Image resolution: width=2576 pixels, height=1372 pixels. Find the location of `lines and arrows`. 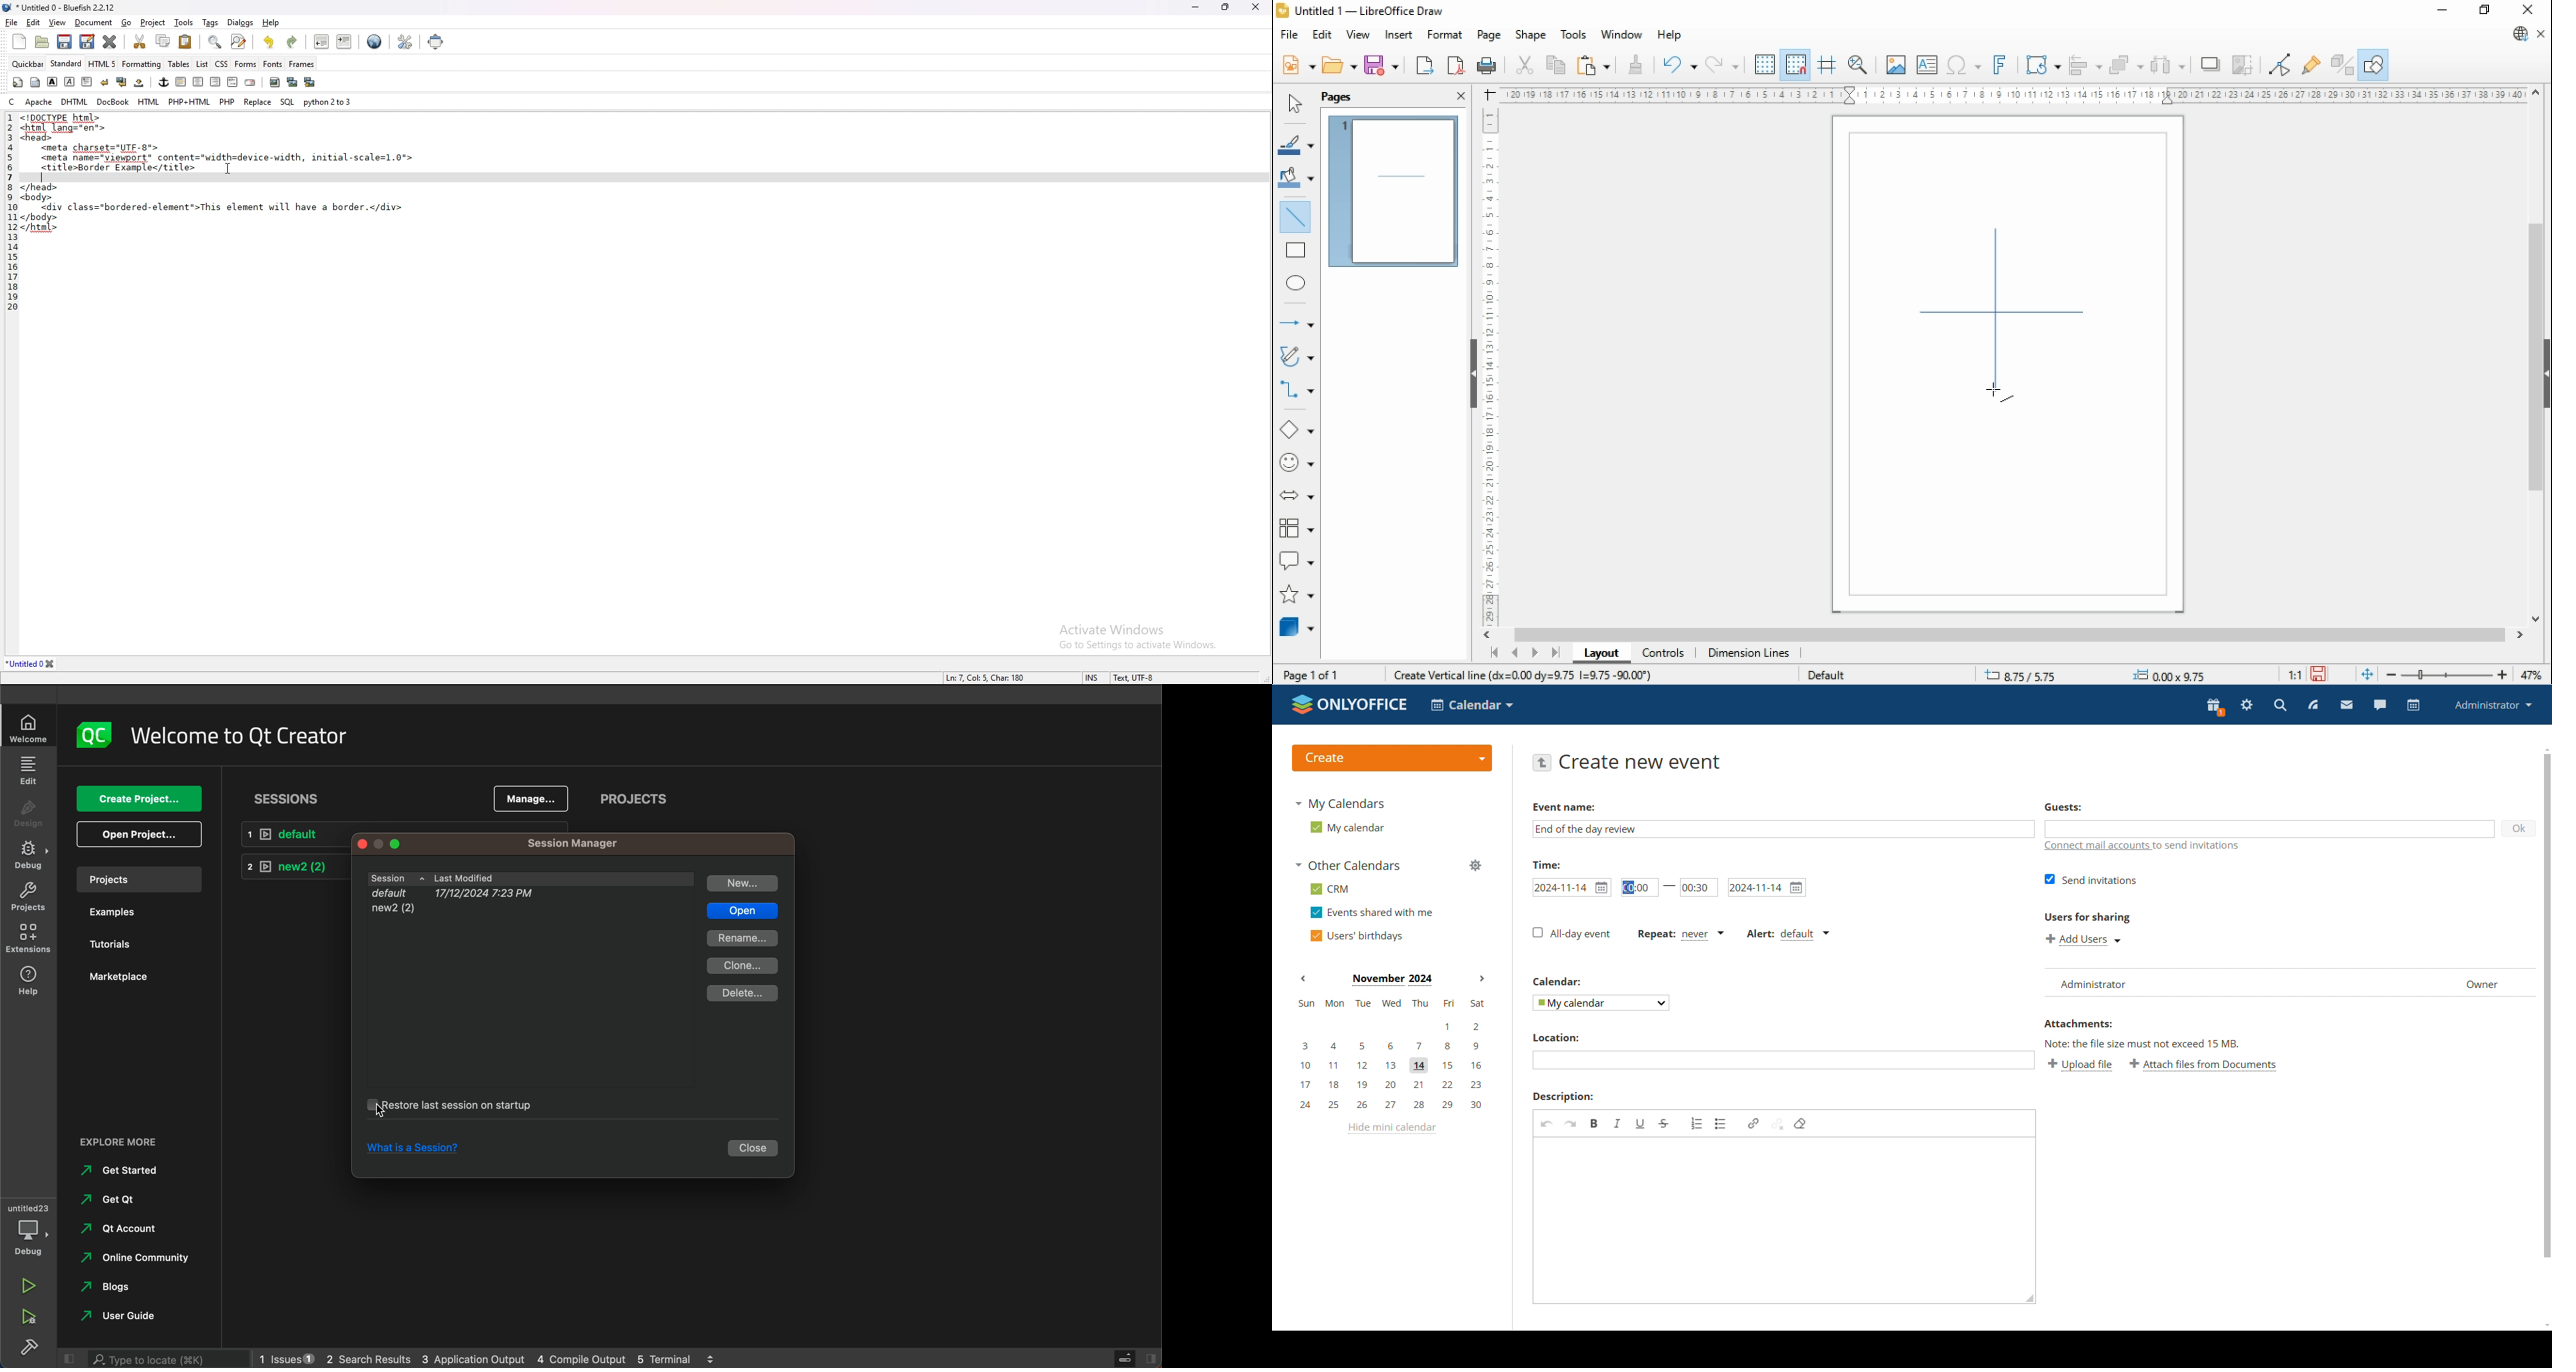

lines and arrows is located at coordinates (1294, 323).